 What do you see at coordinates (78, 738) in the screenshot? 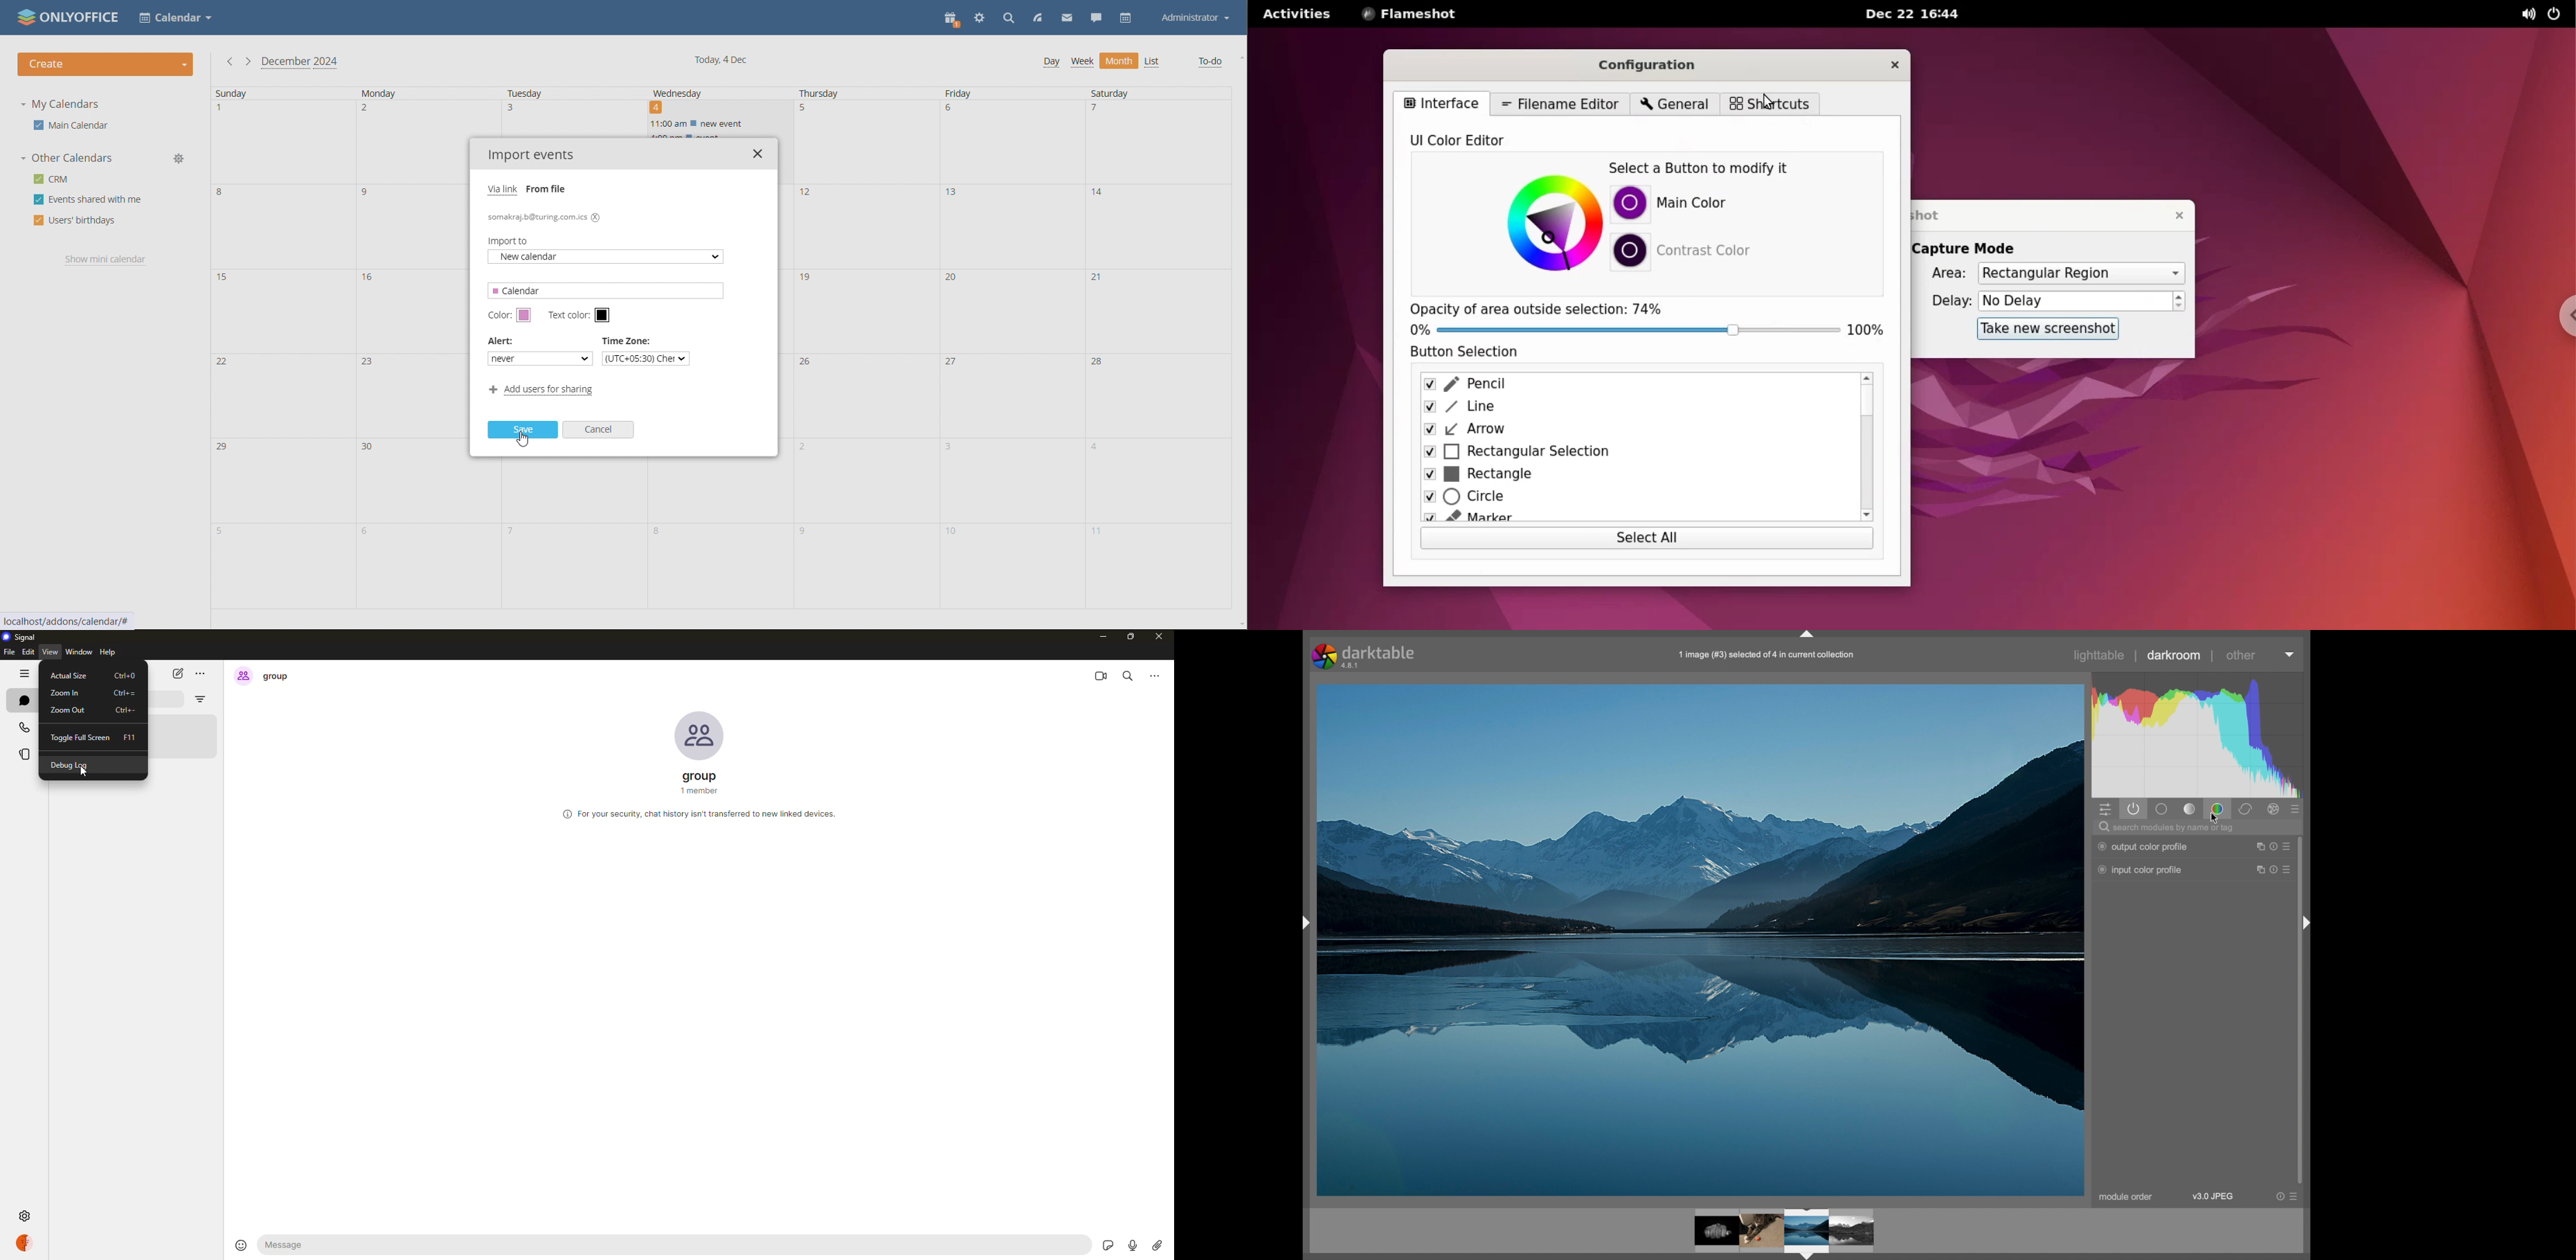
I see `toggle full screen` at bounding box center [78, 738].